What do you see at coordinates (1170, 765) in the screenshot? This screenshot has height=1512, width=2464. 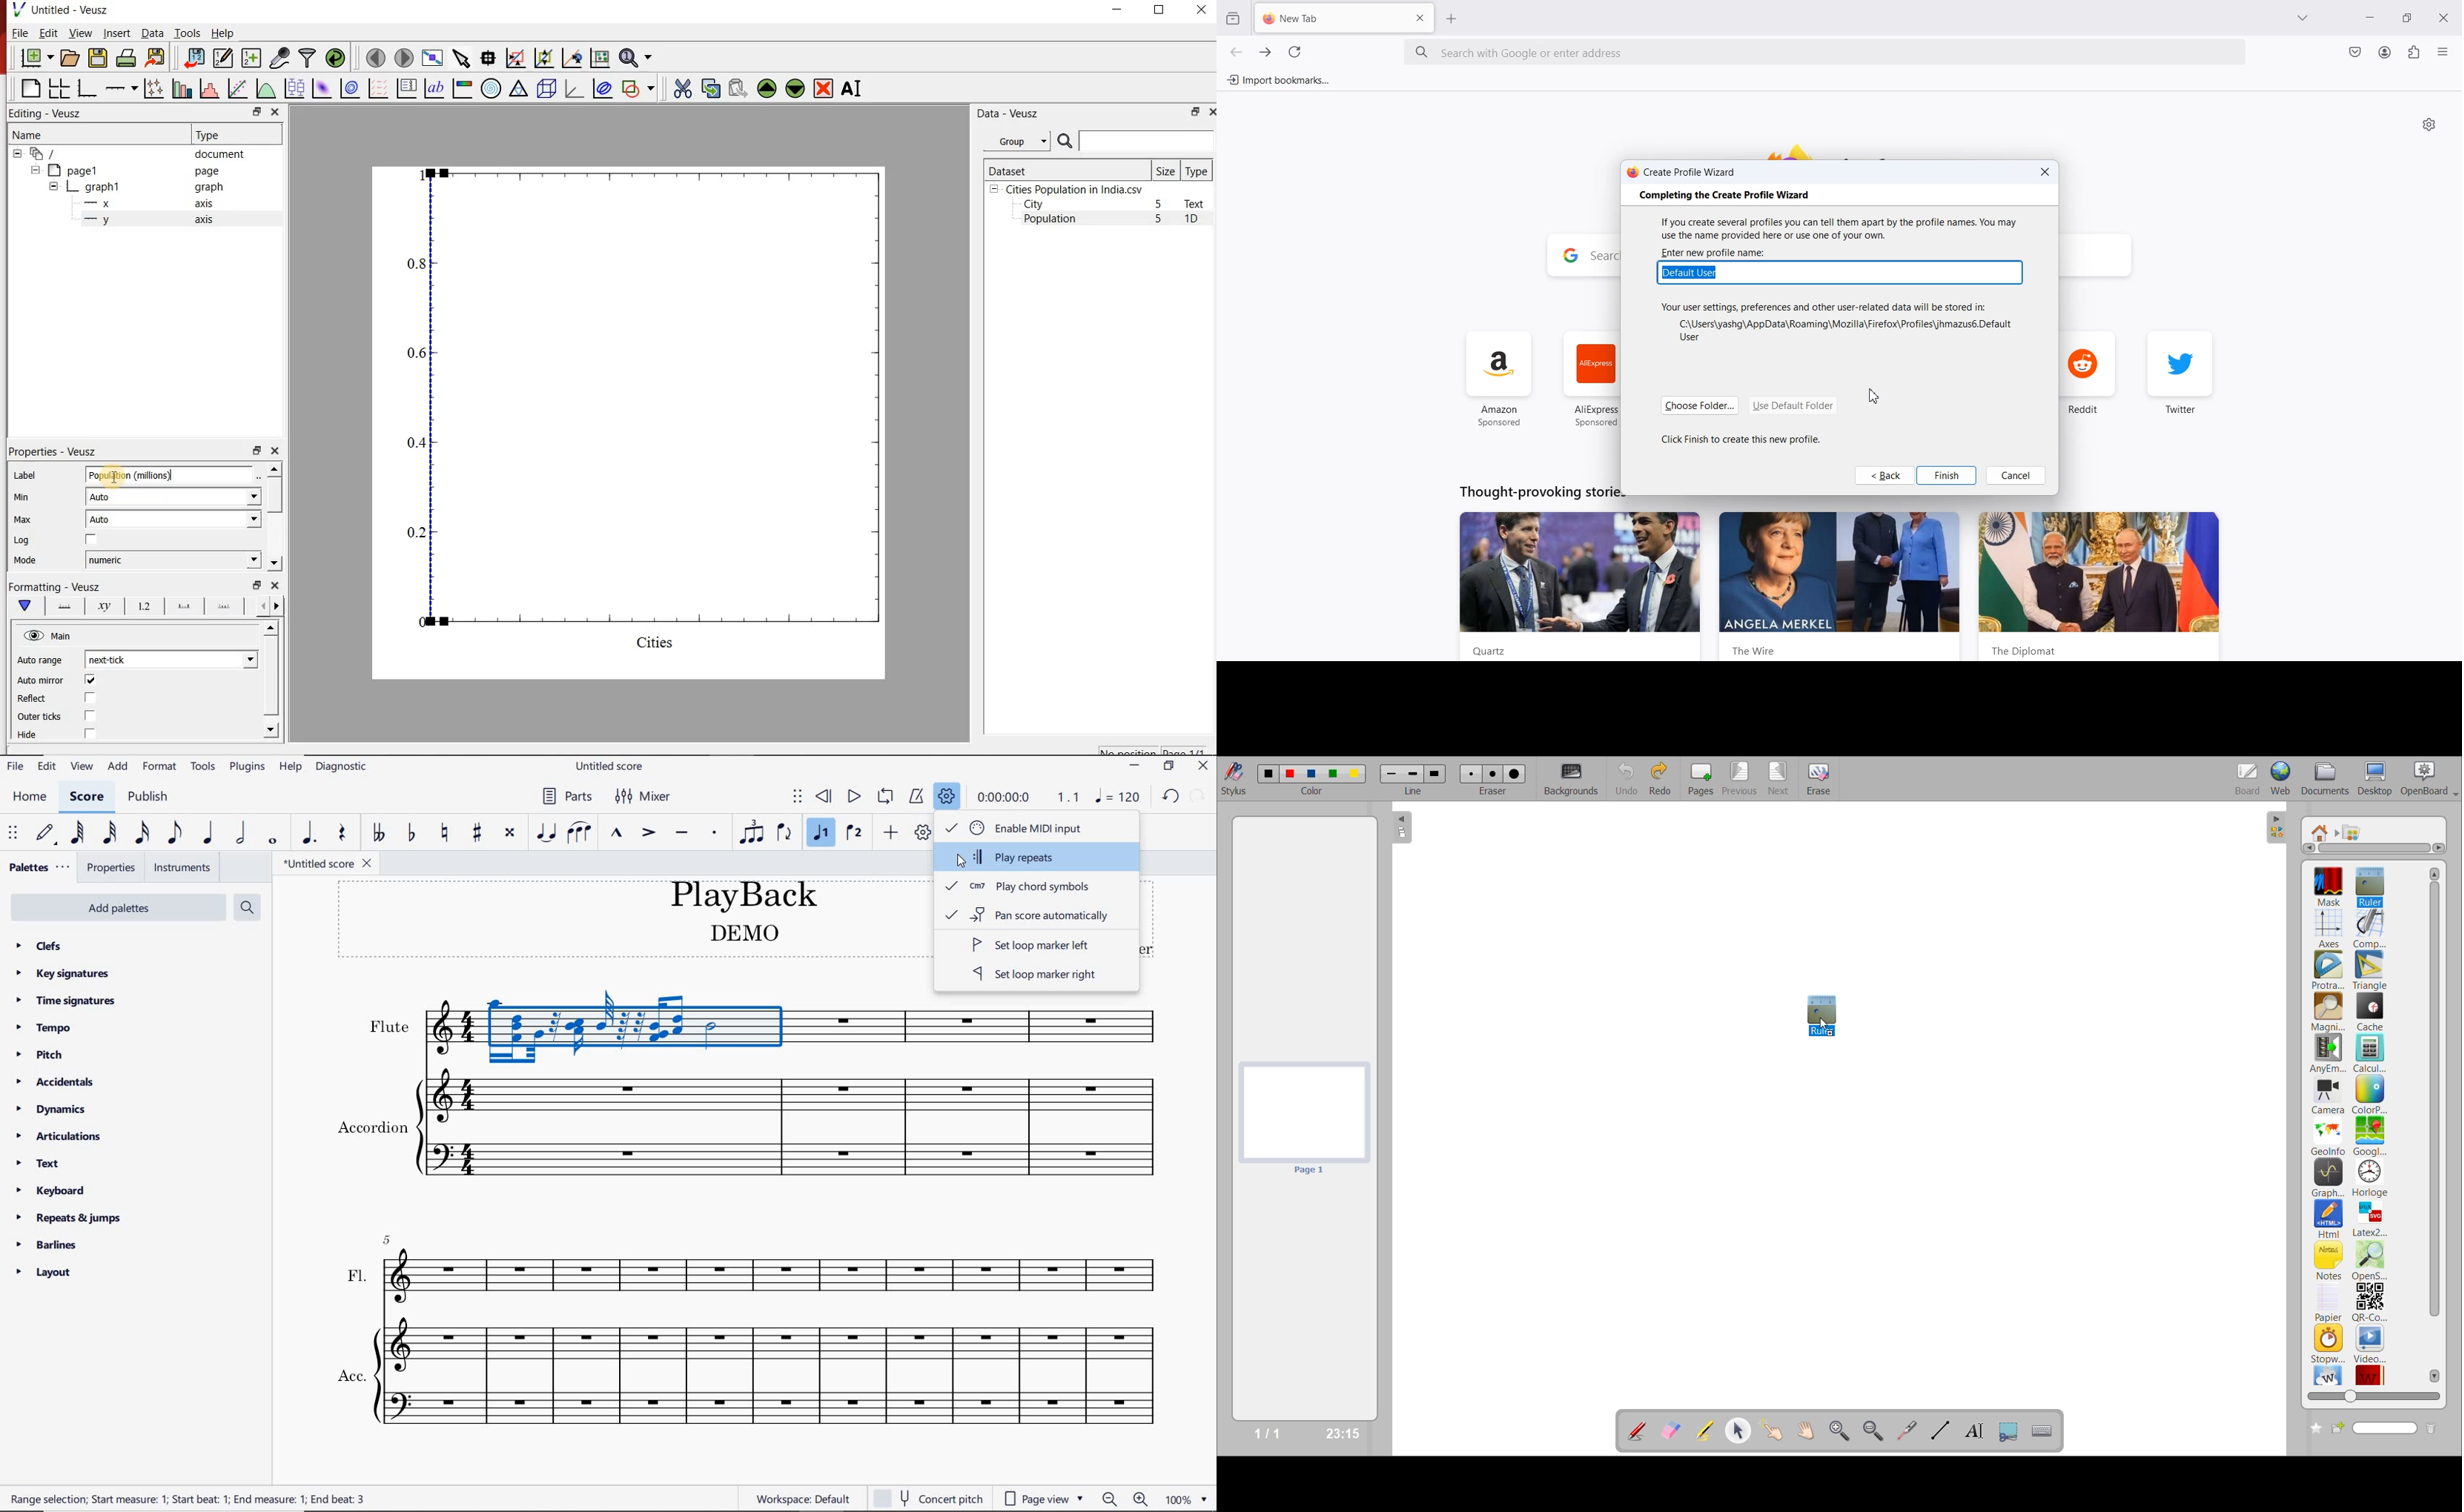 I see `restore down` at bounding box center [1170, 765].